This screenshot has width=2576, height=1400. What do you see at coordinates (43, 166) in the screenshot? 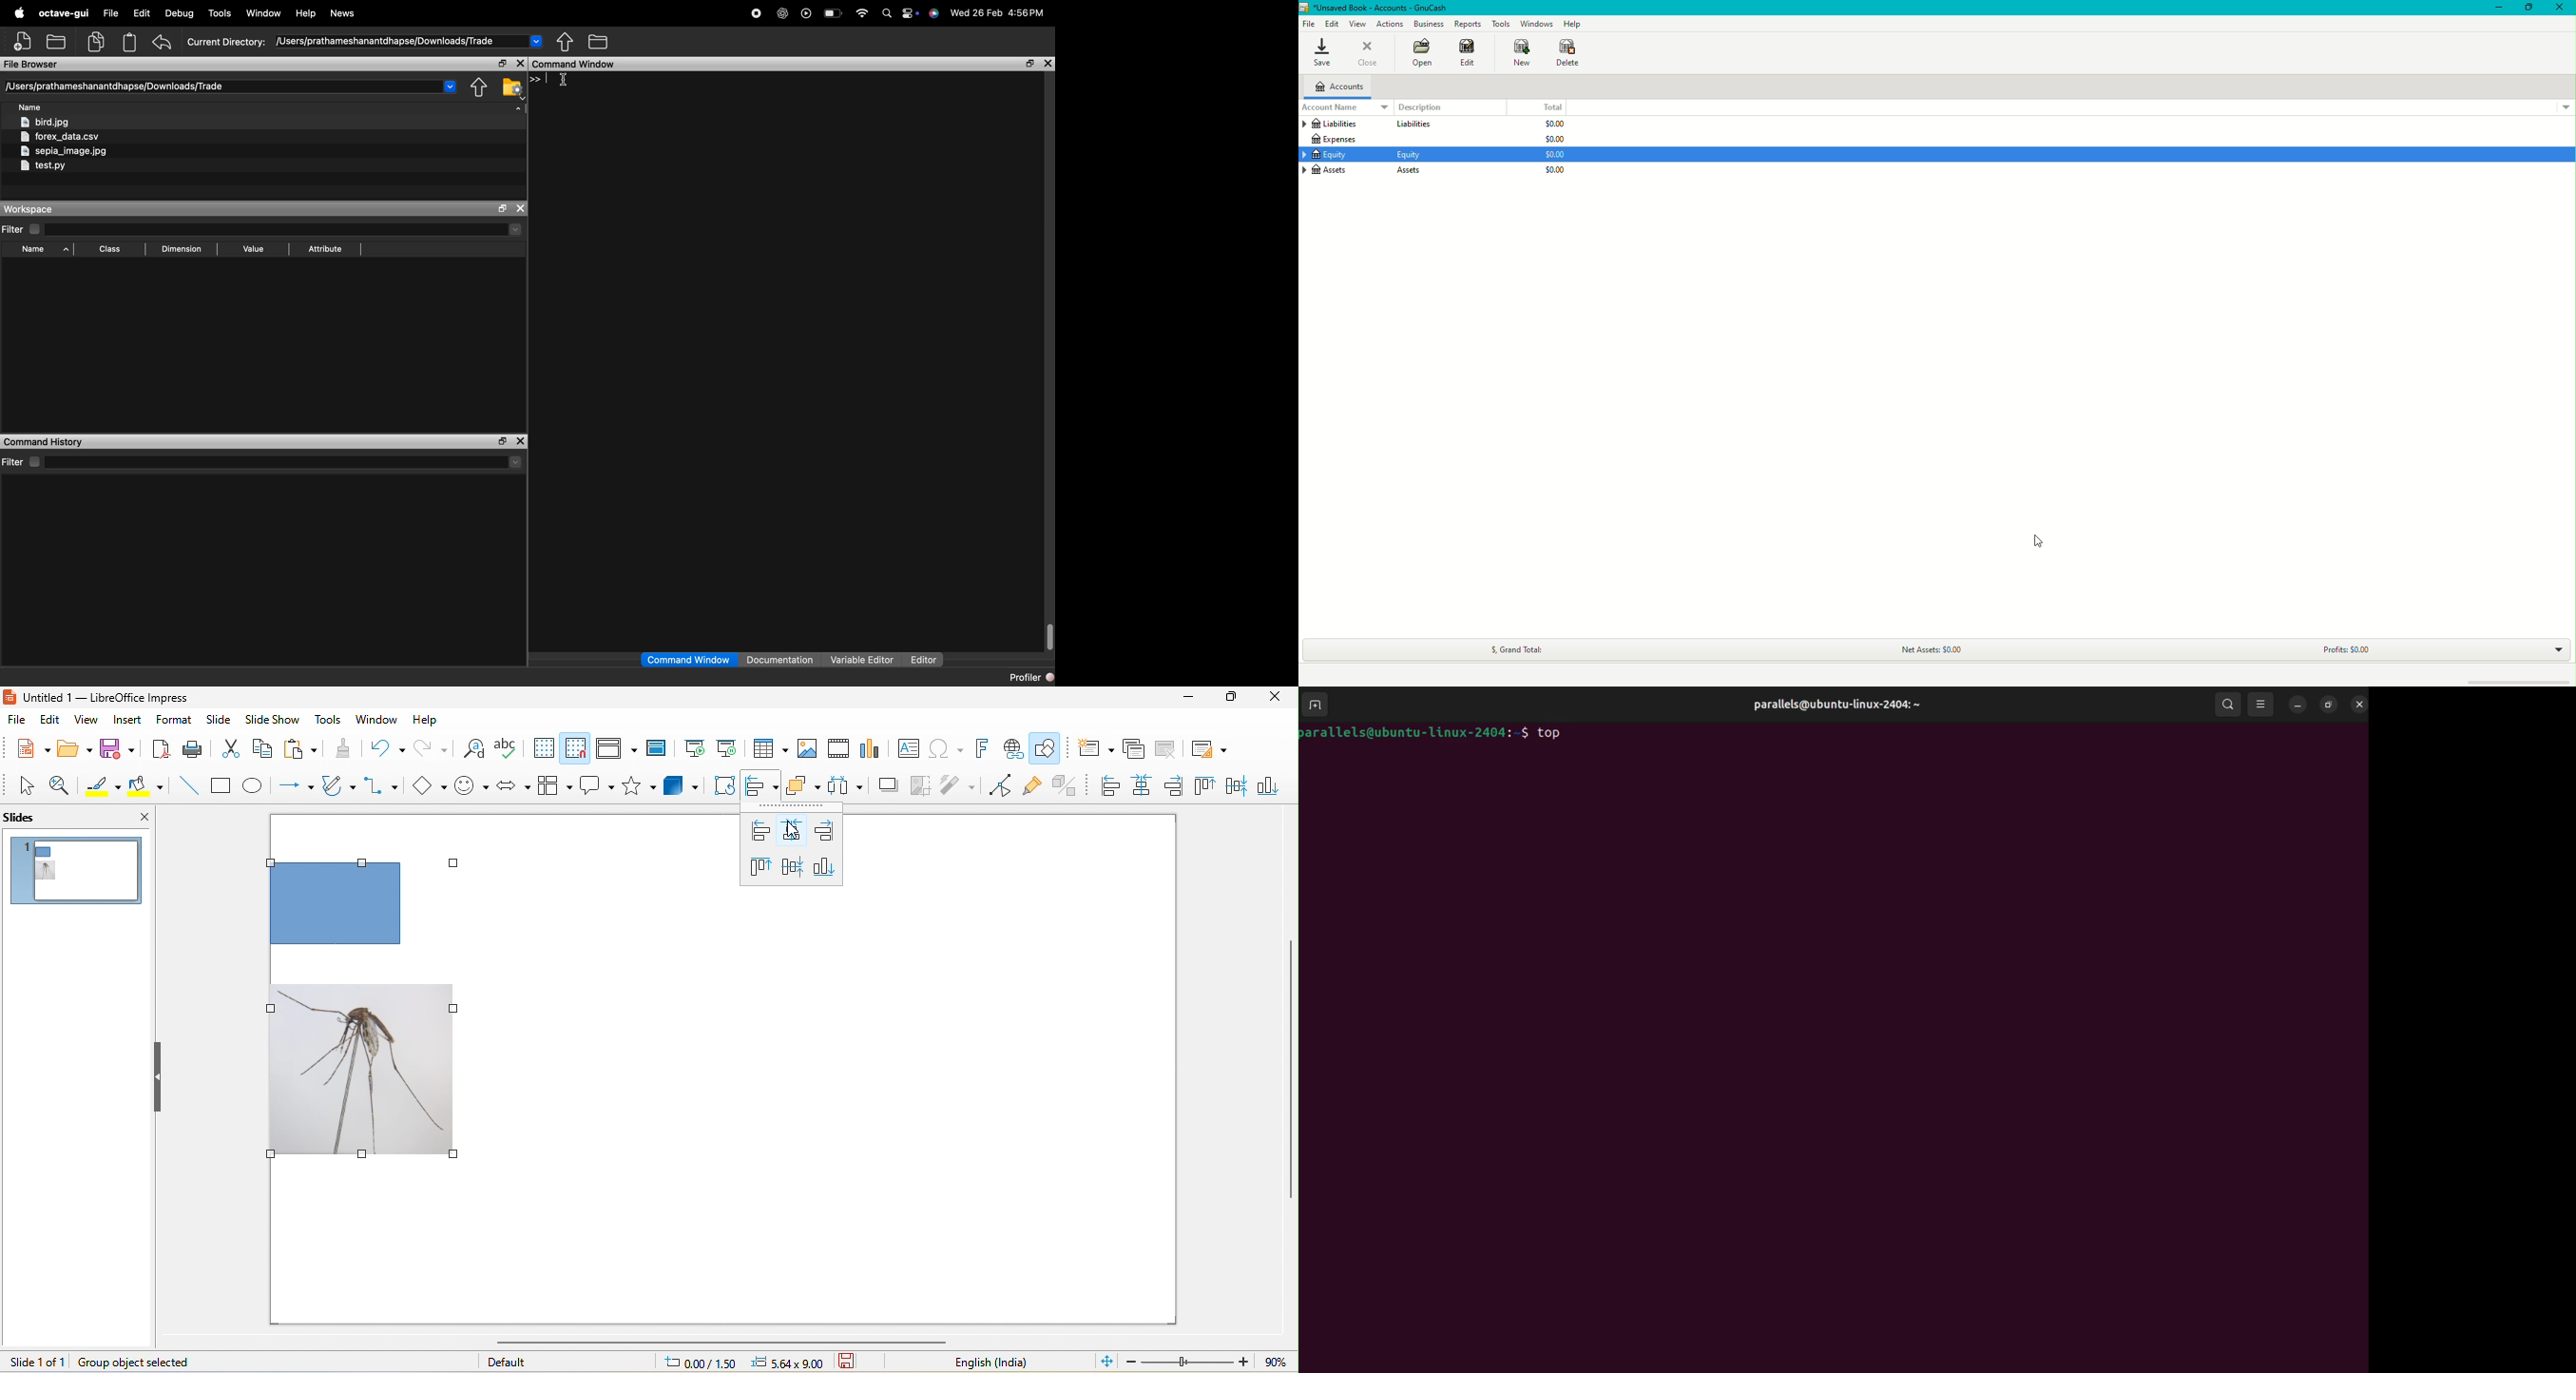
I see `test.py` at bounding box center [43, 166].